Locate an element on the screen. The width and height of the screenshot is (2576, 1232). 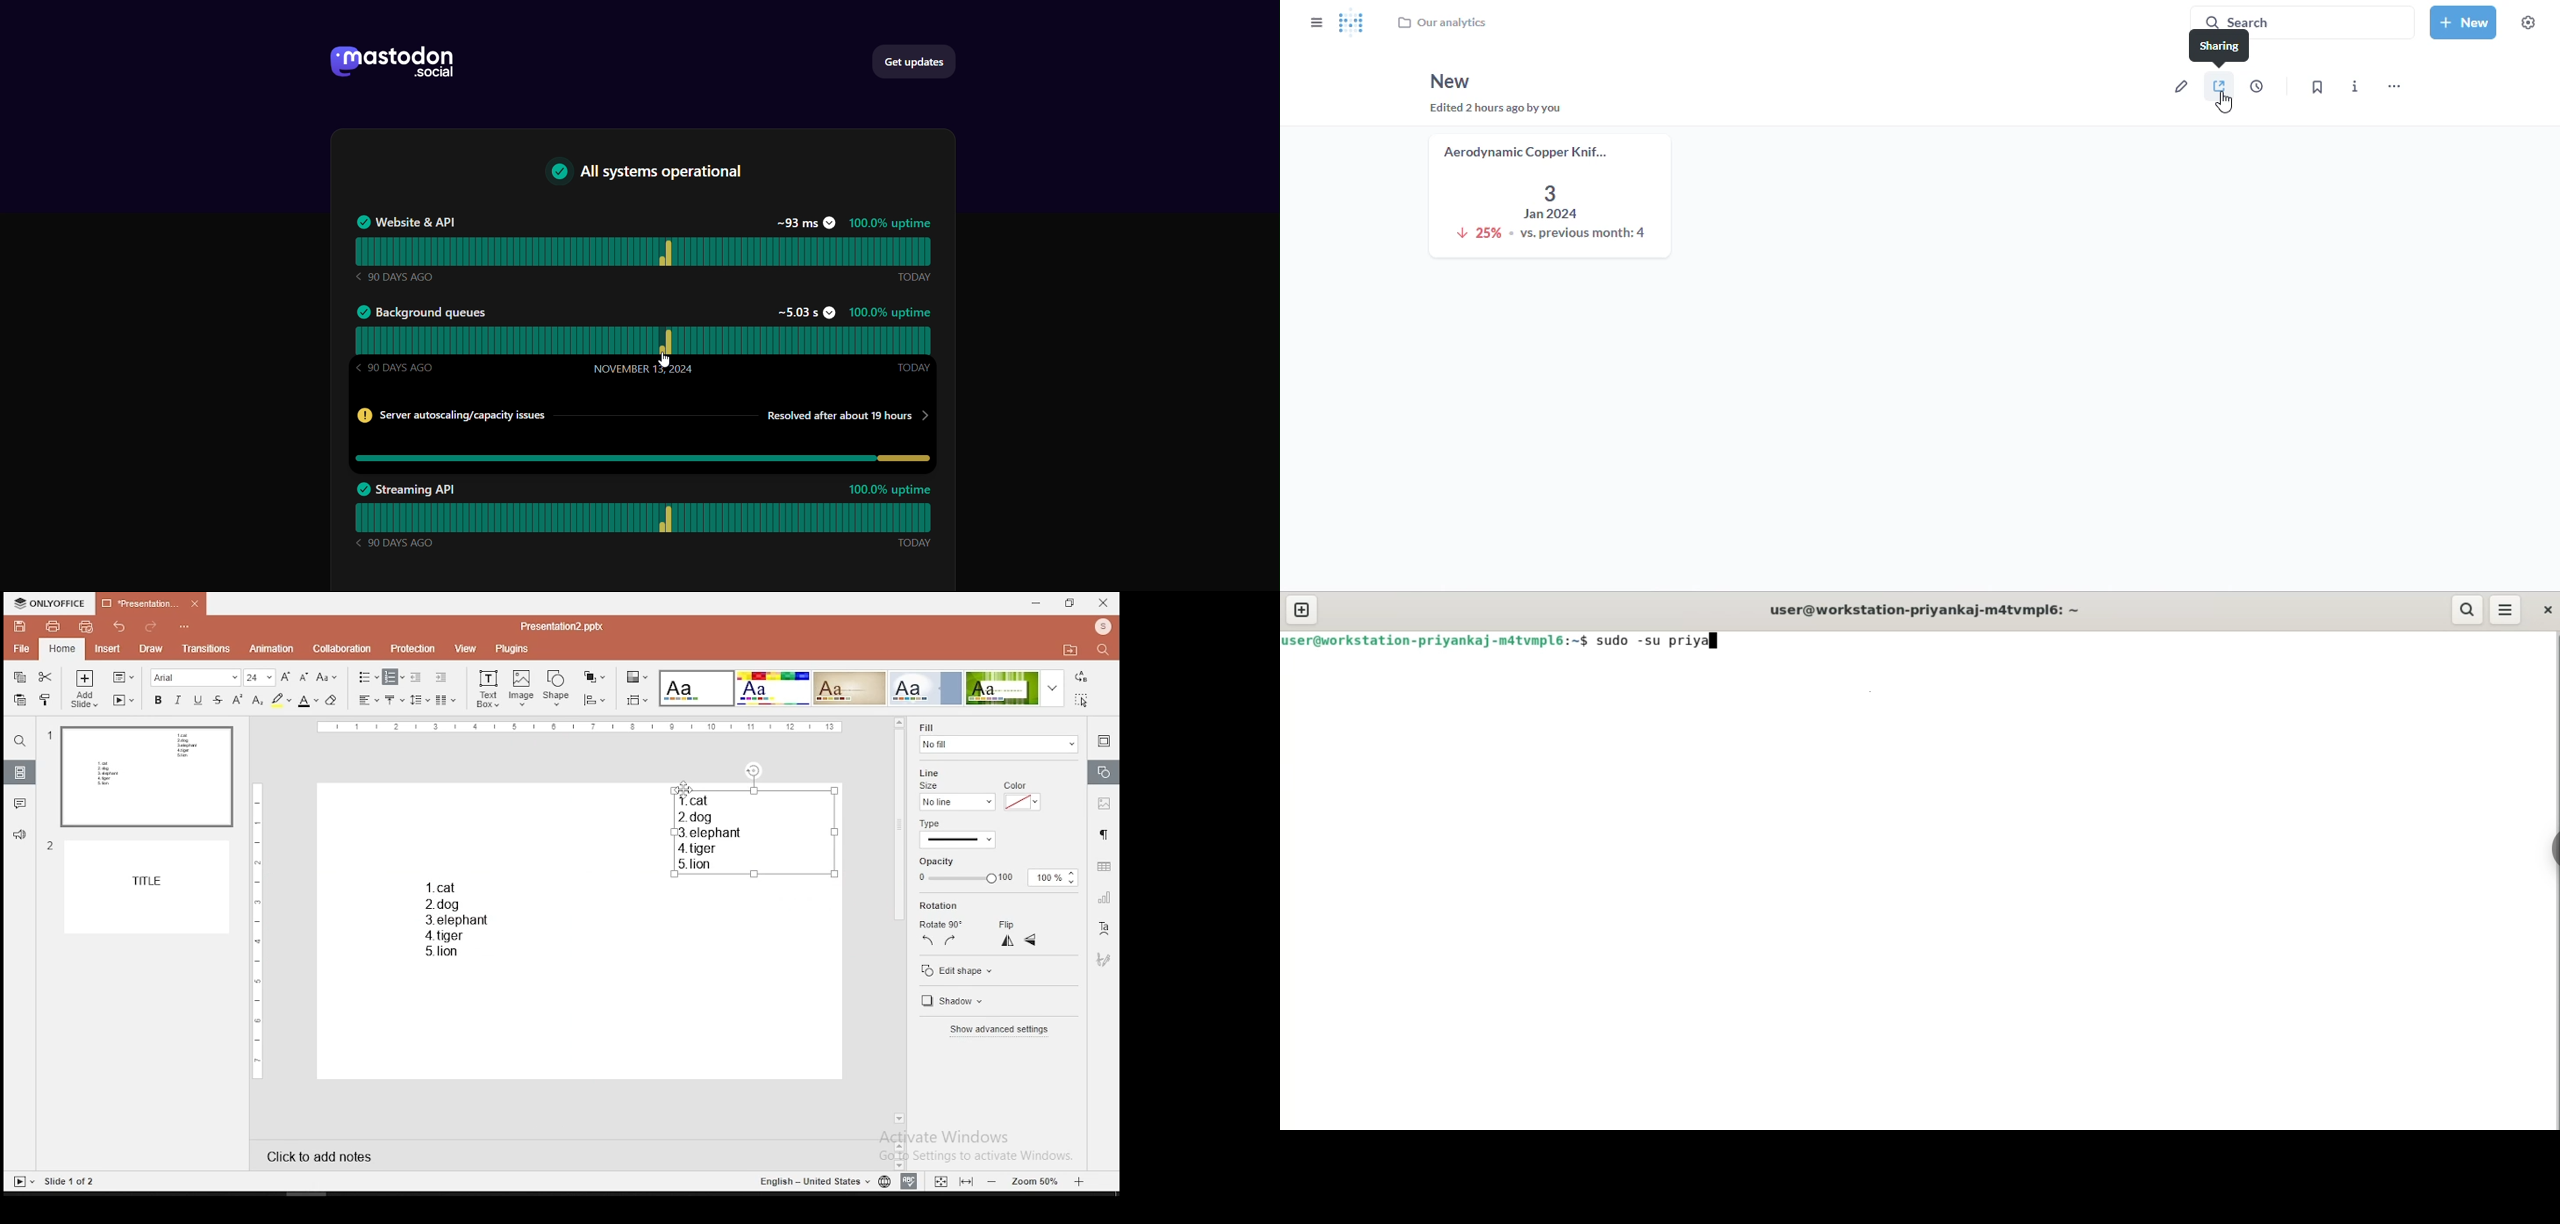
theme is located at coordinates (698, 689).